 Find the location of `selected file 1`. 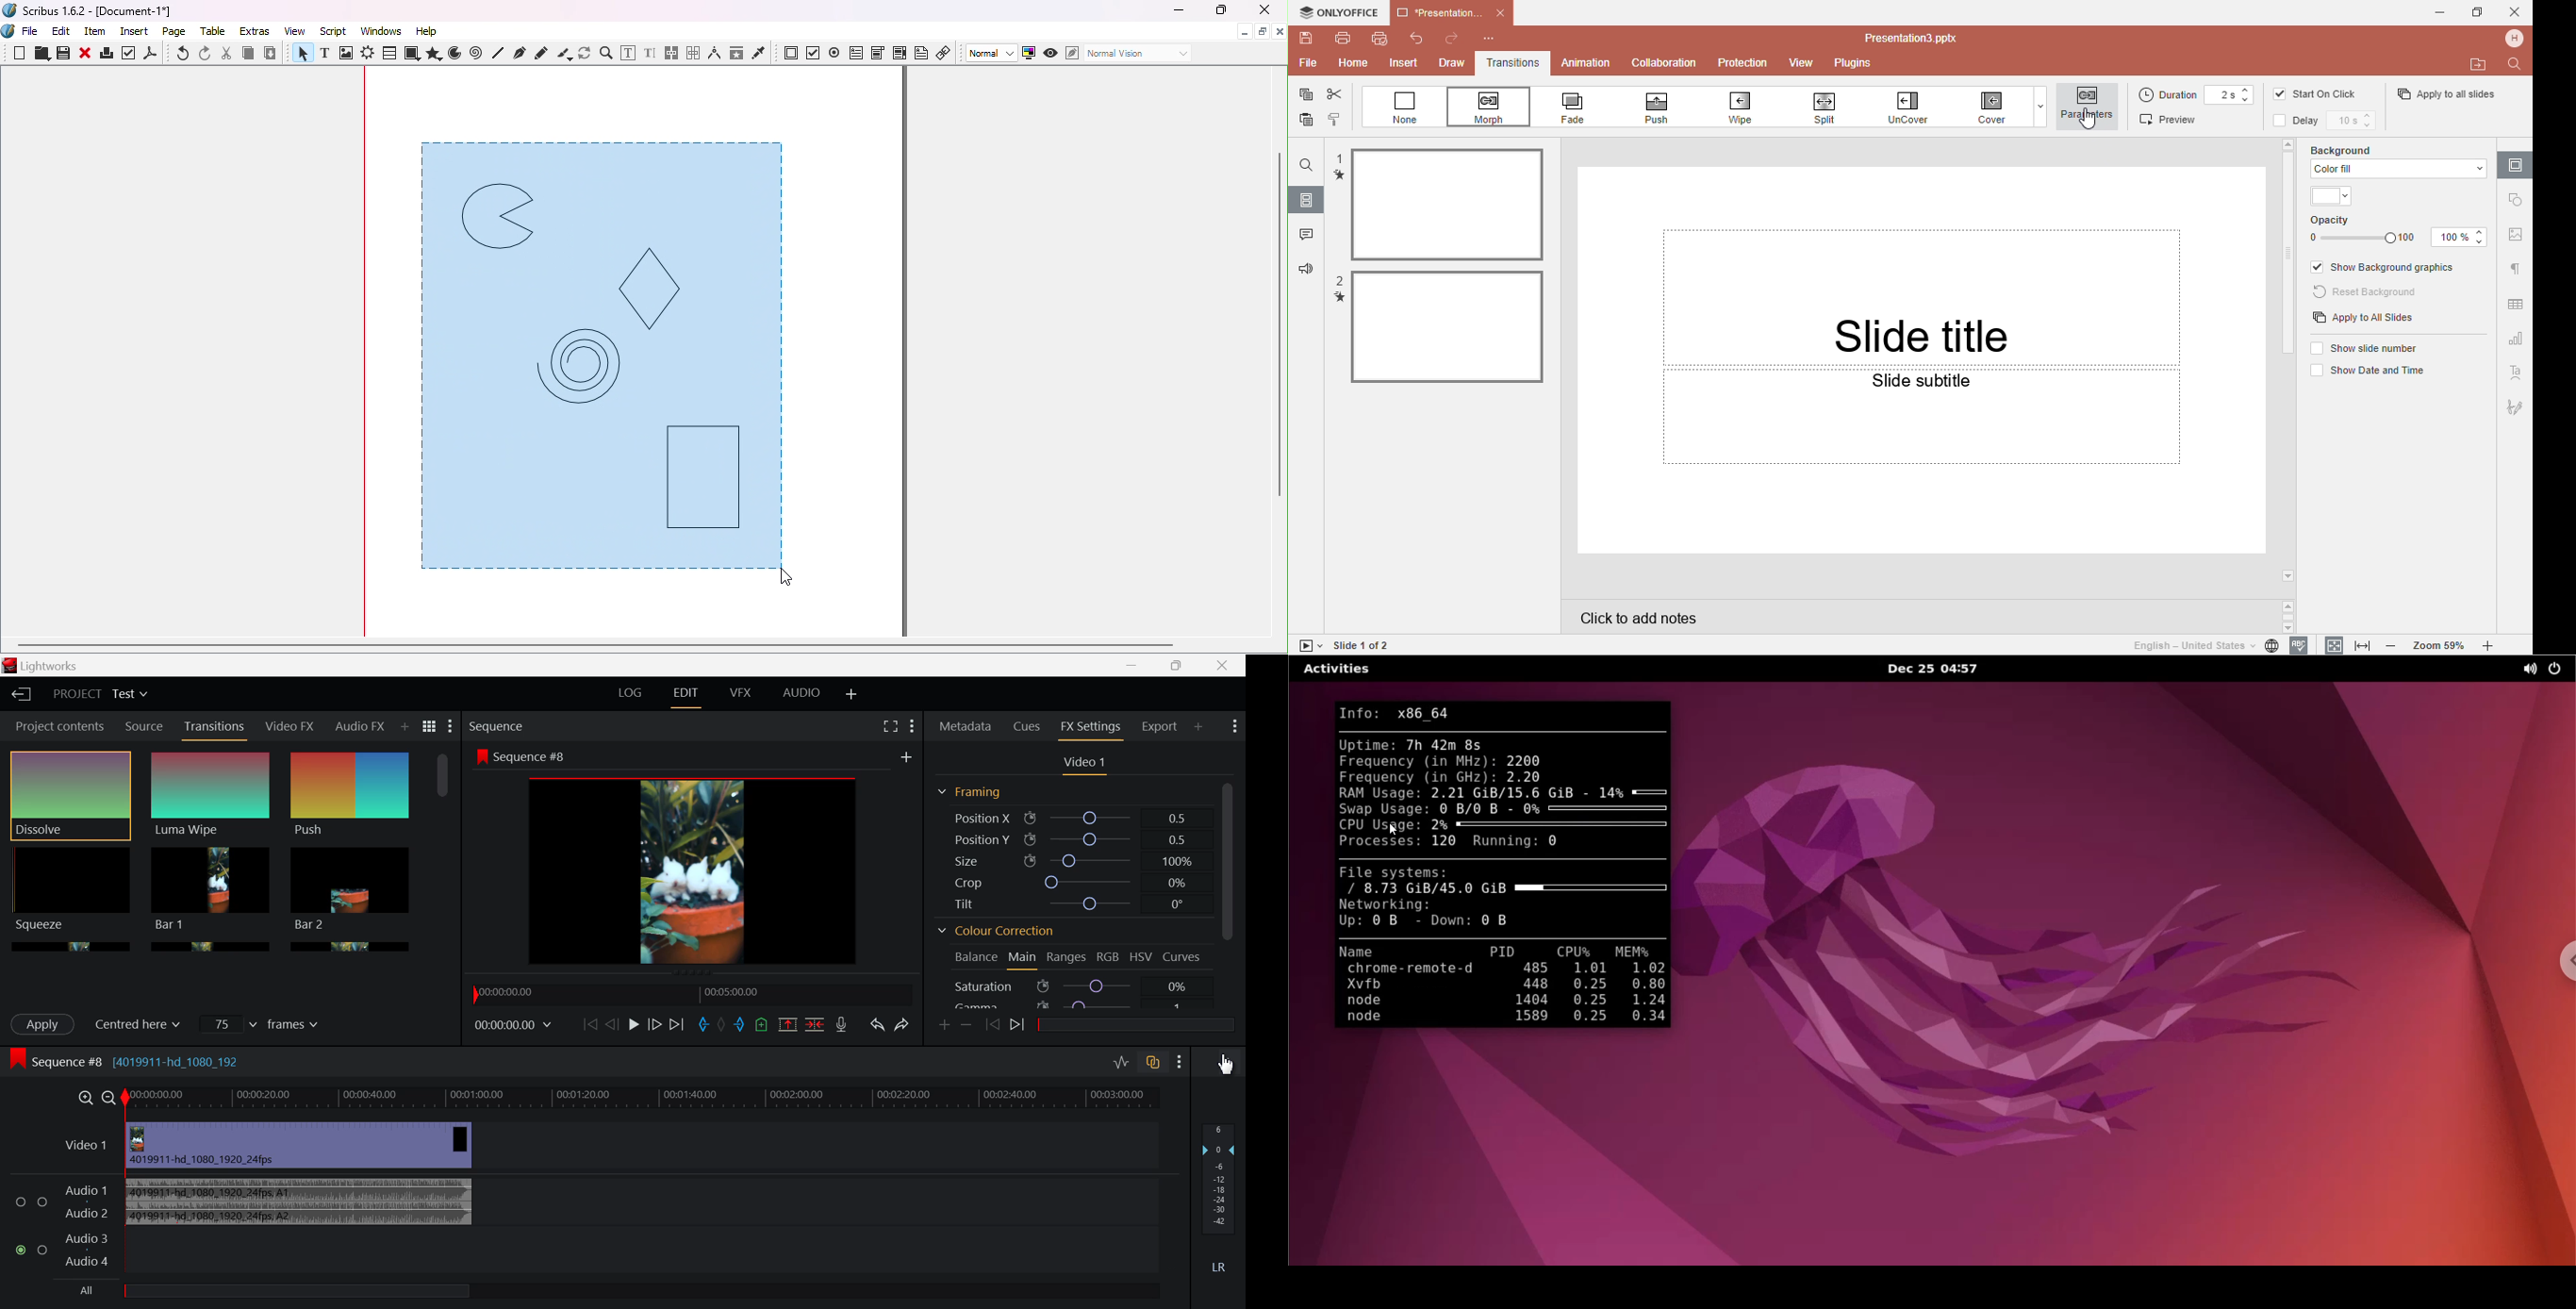

selected file 1 is located at coordinates (1447, 205).